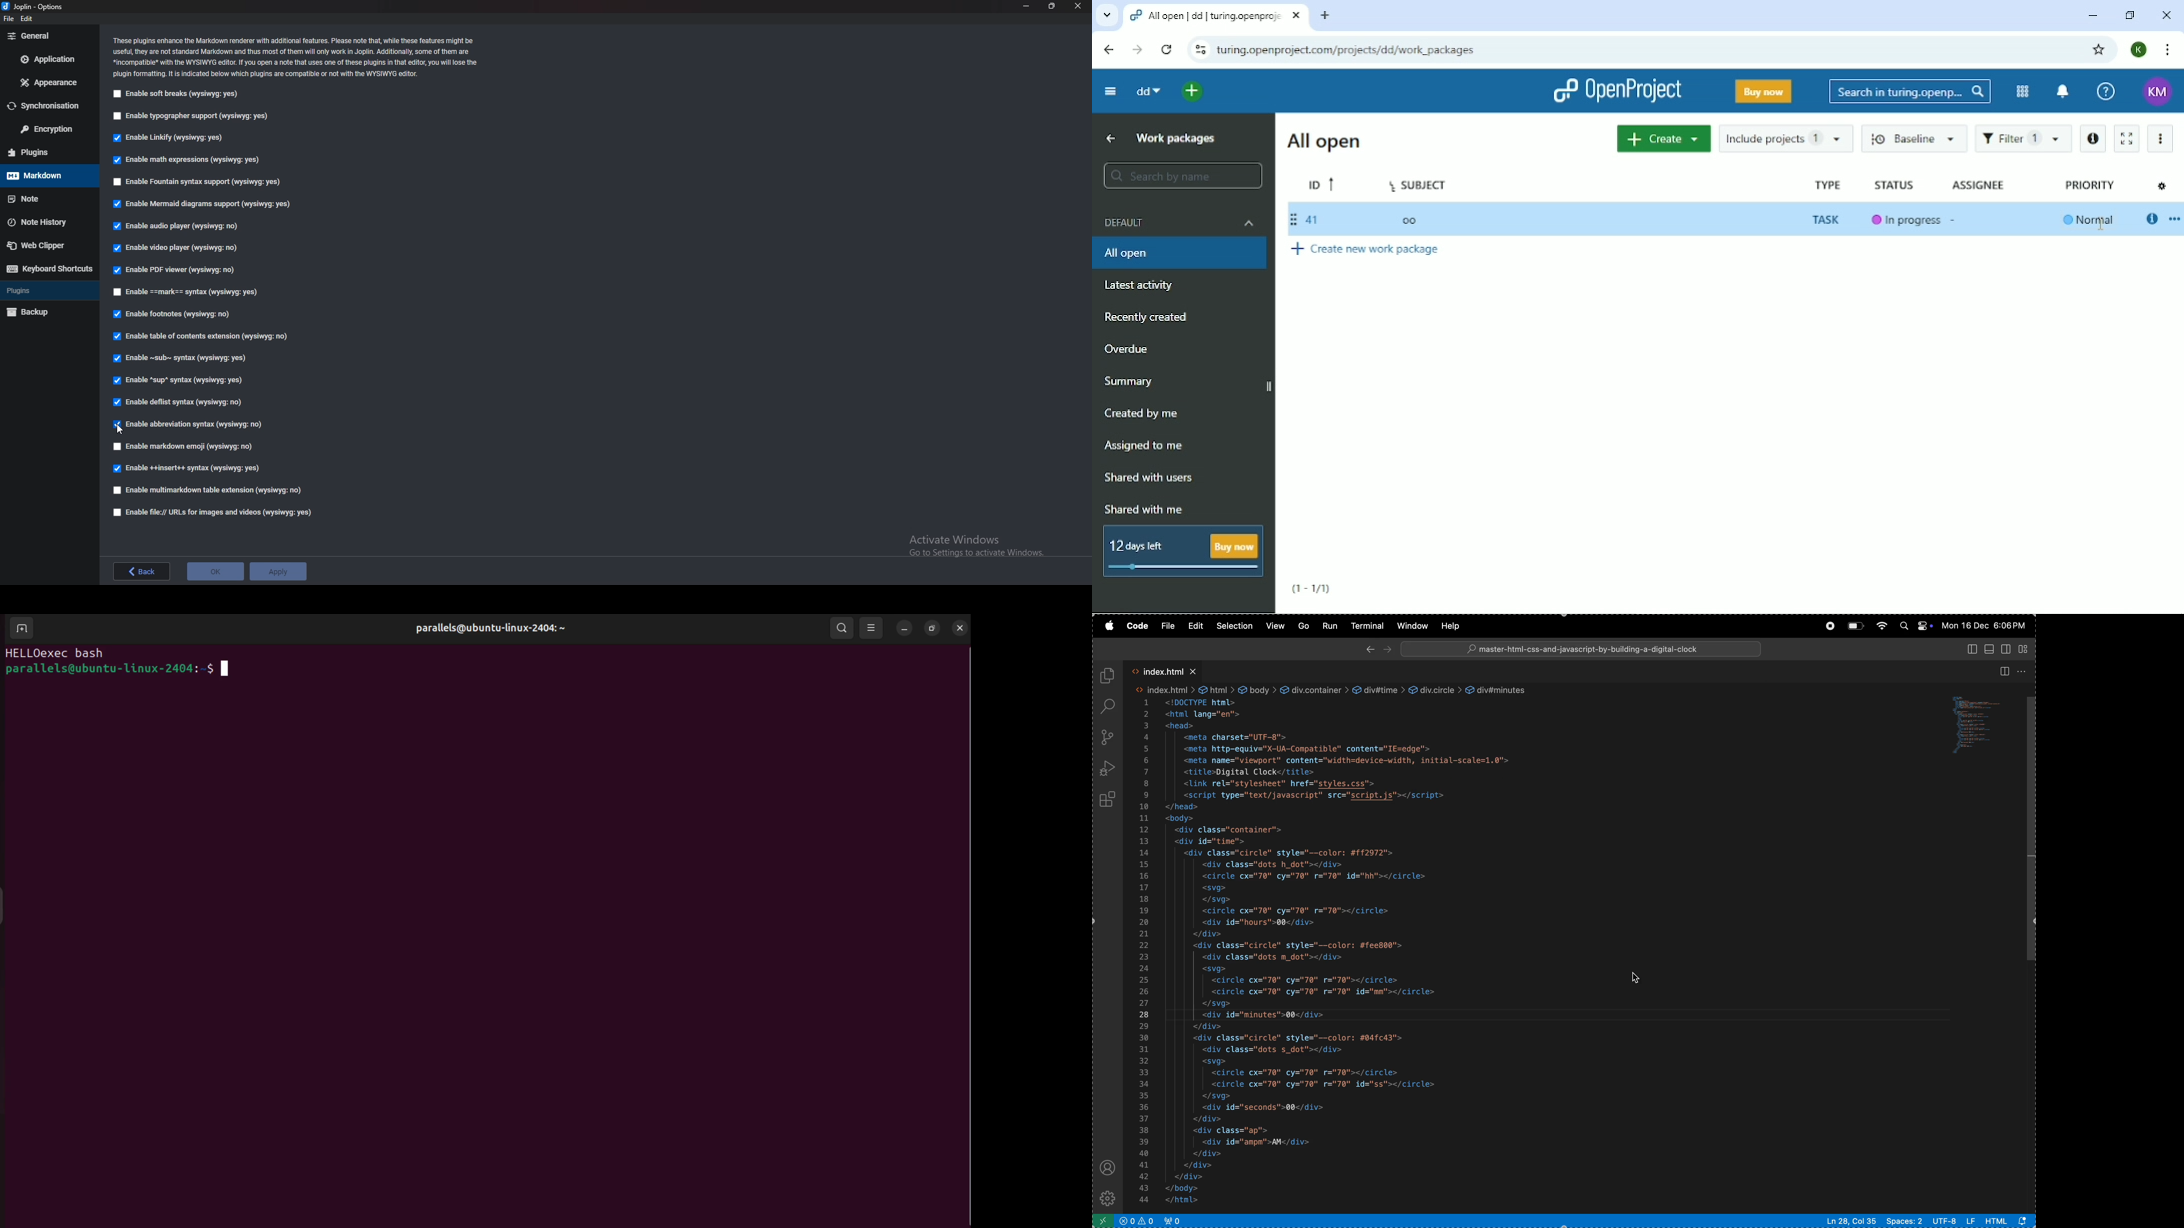 The image size is (2184, 1232). I want to click on Enable file urls for images and videos, so click(214, 513).